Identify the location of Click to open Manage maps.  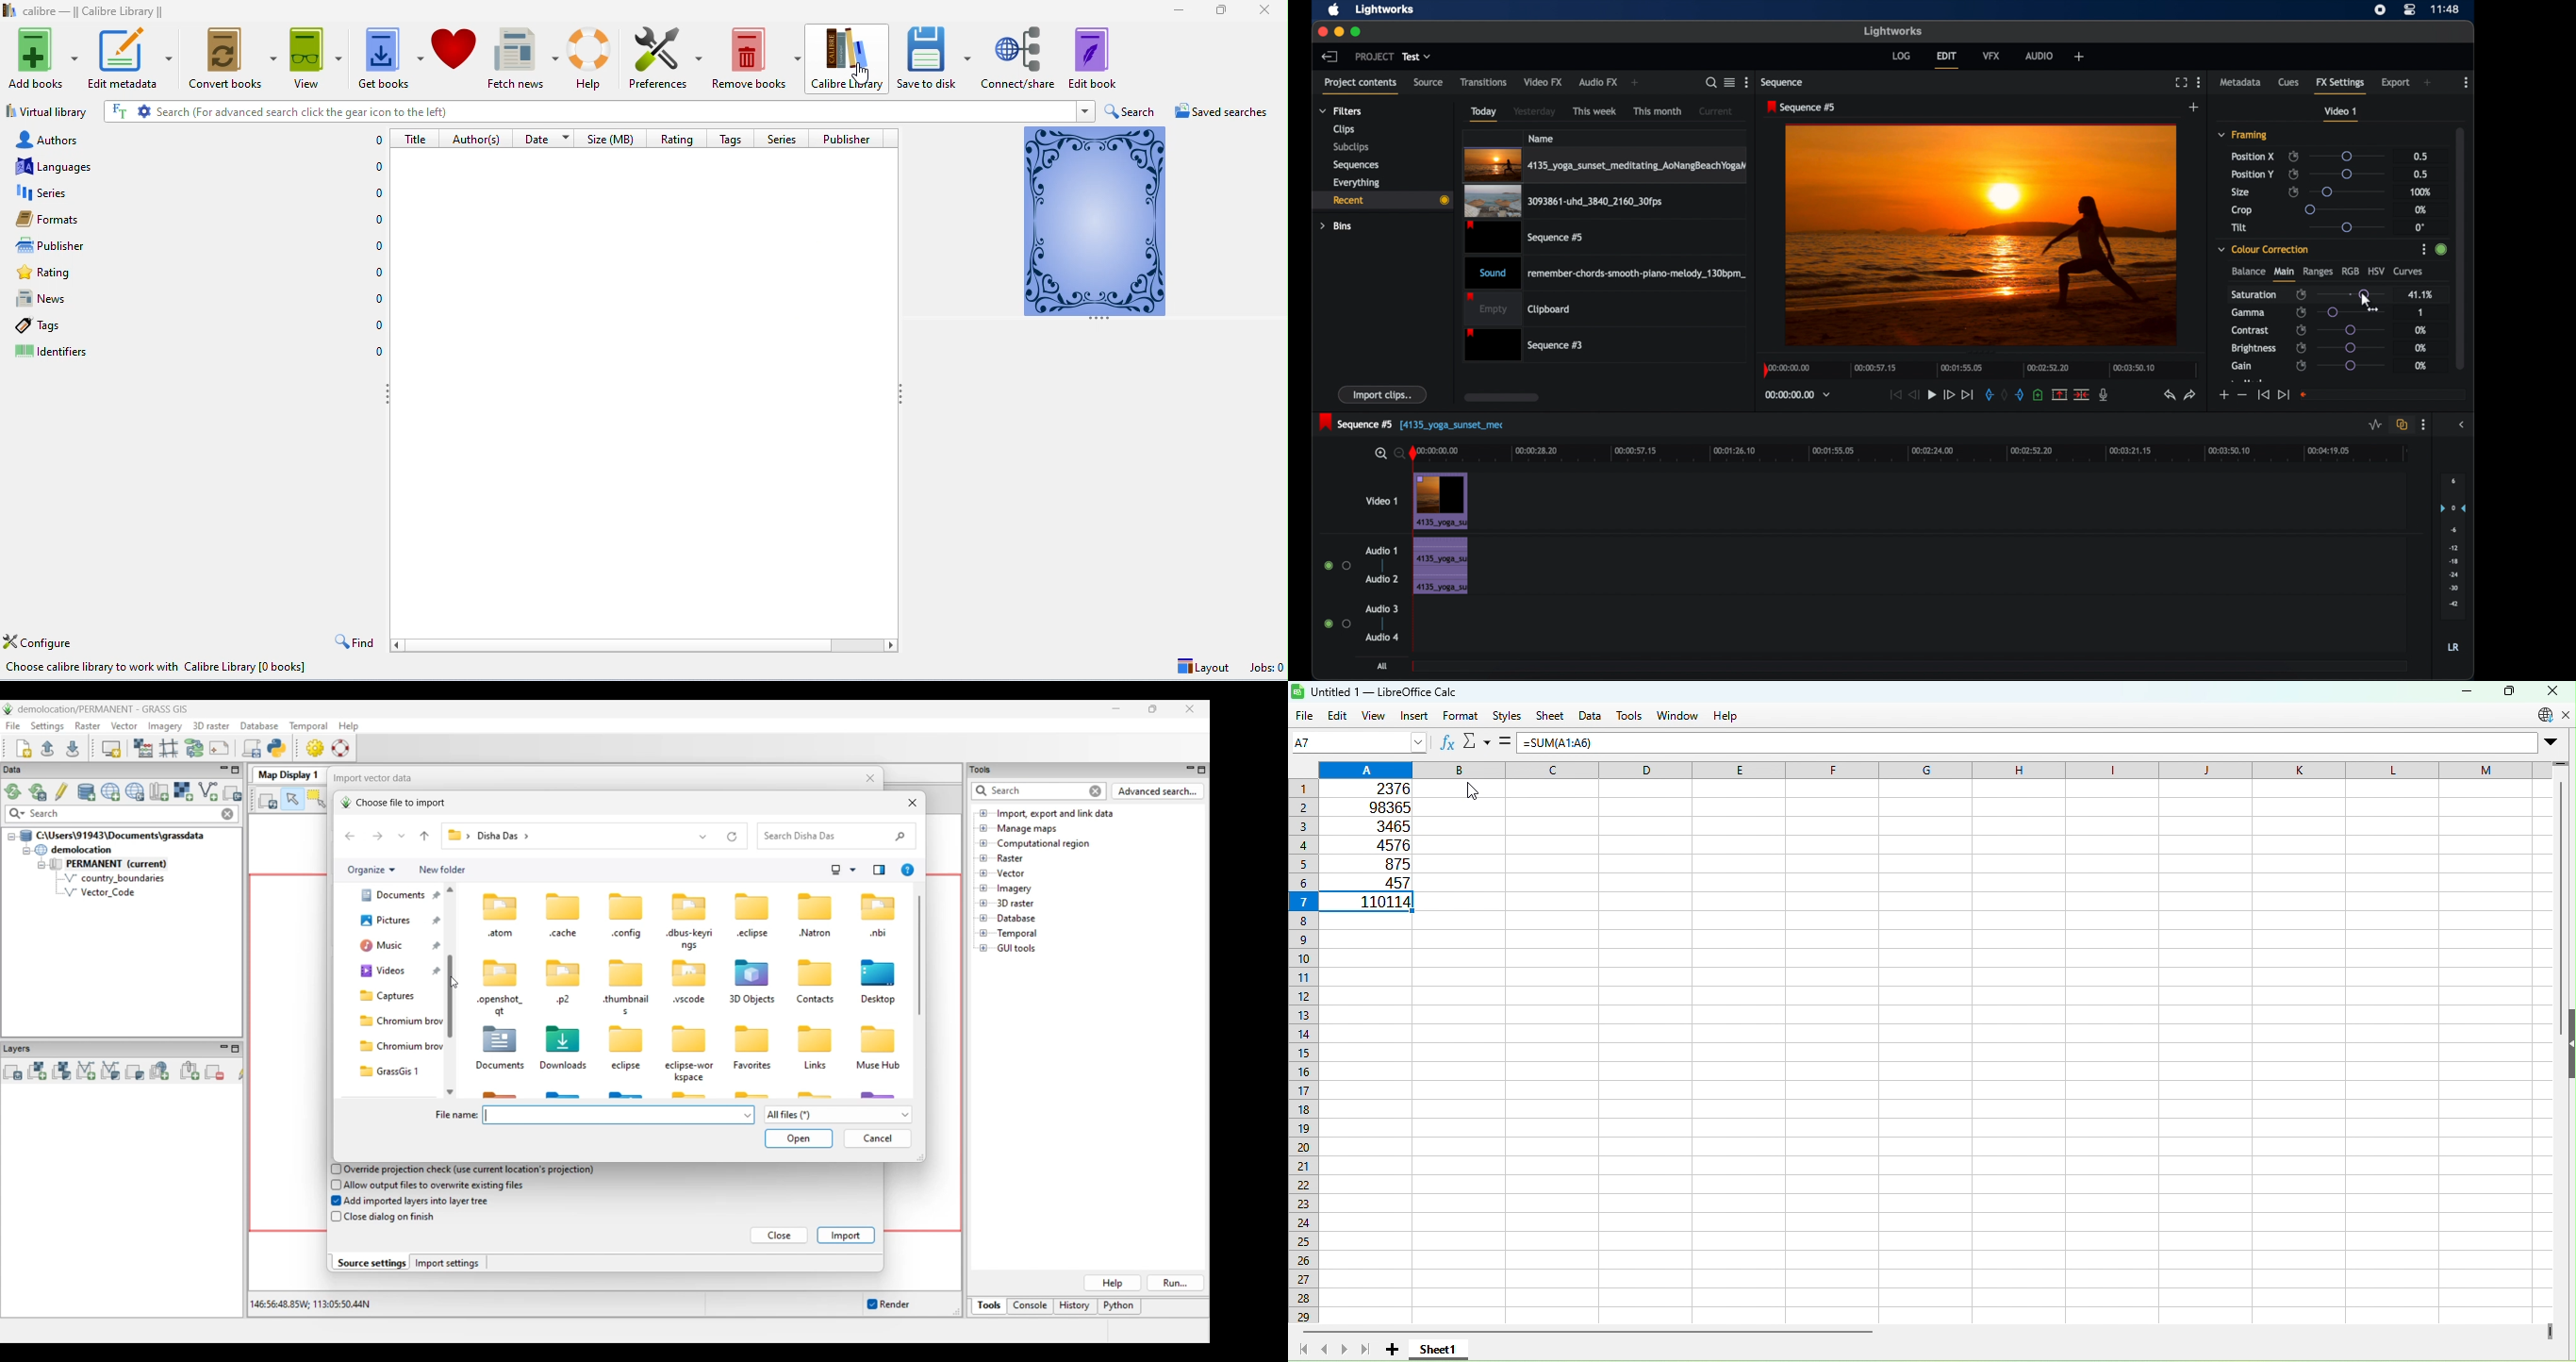
(984, 828).